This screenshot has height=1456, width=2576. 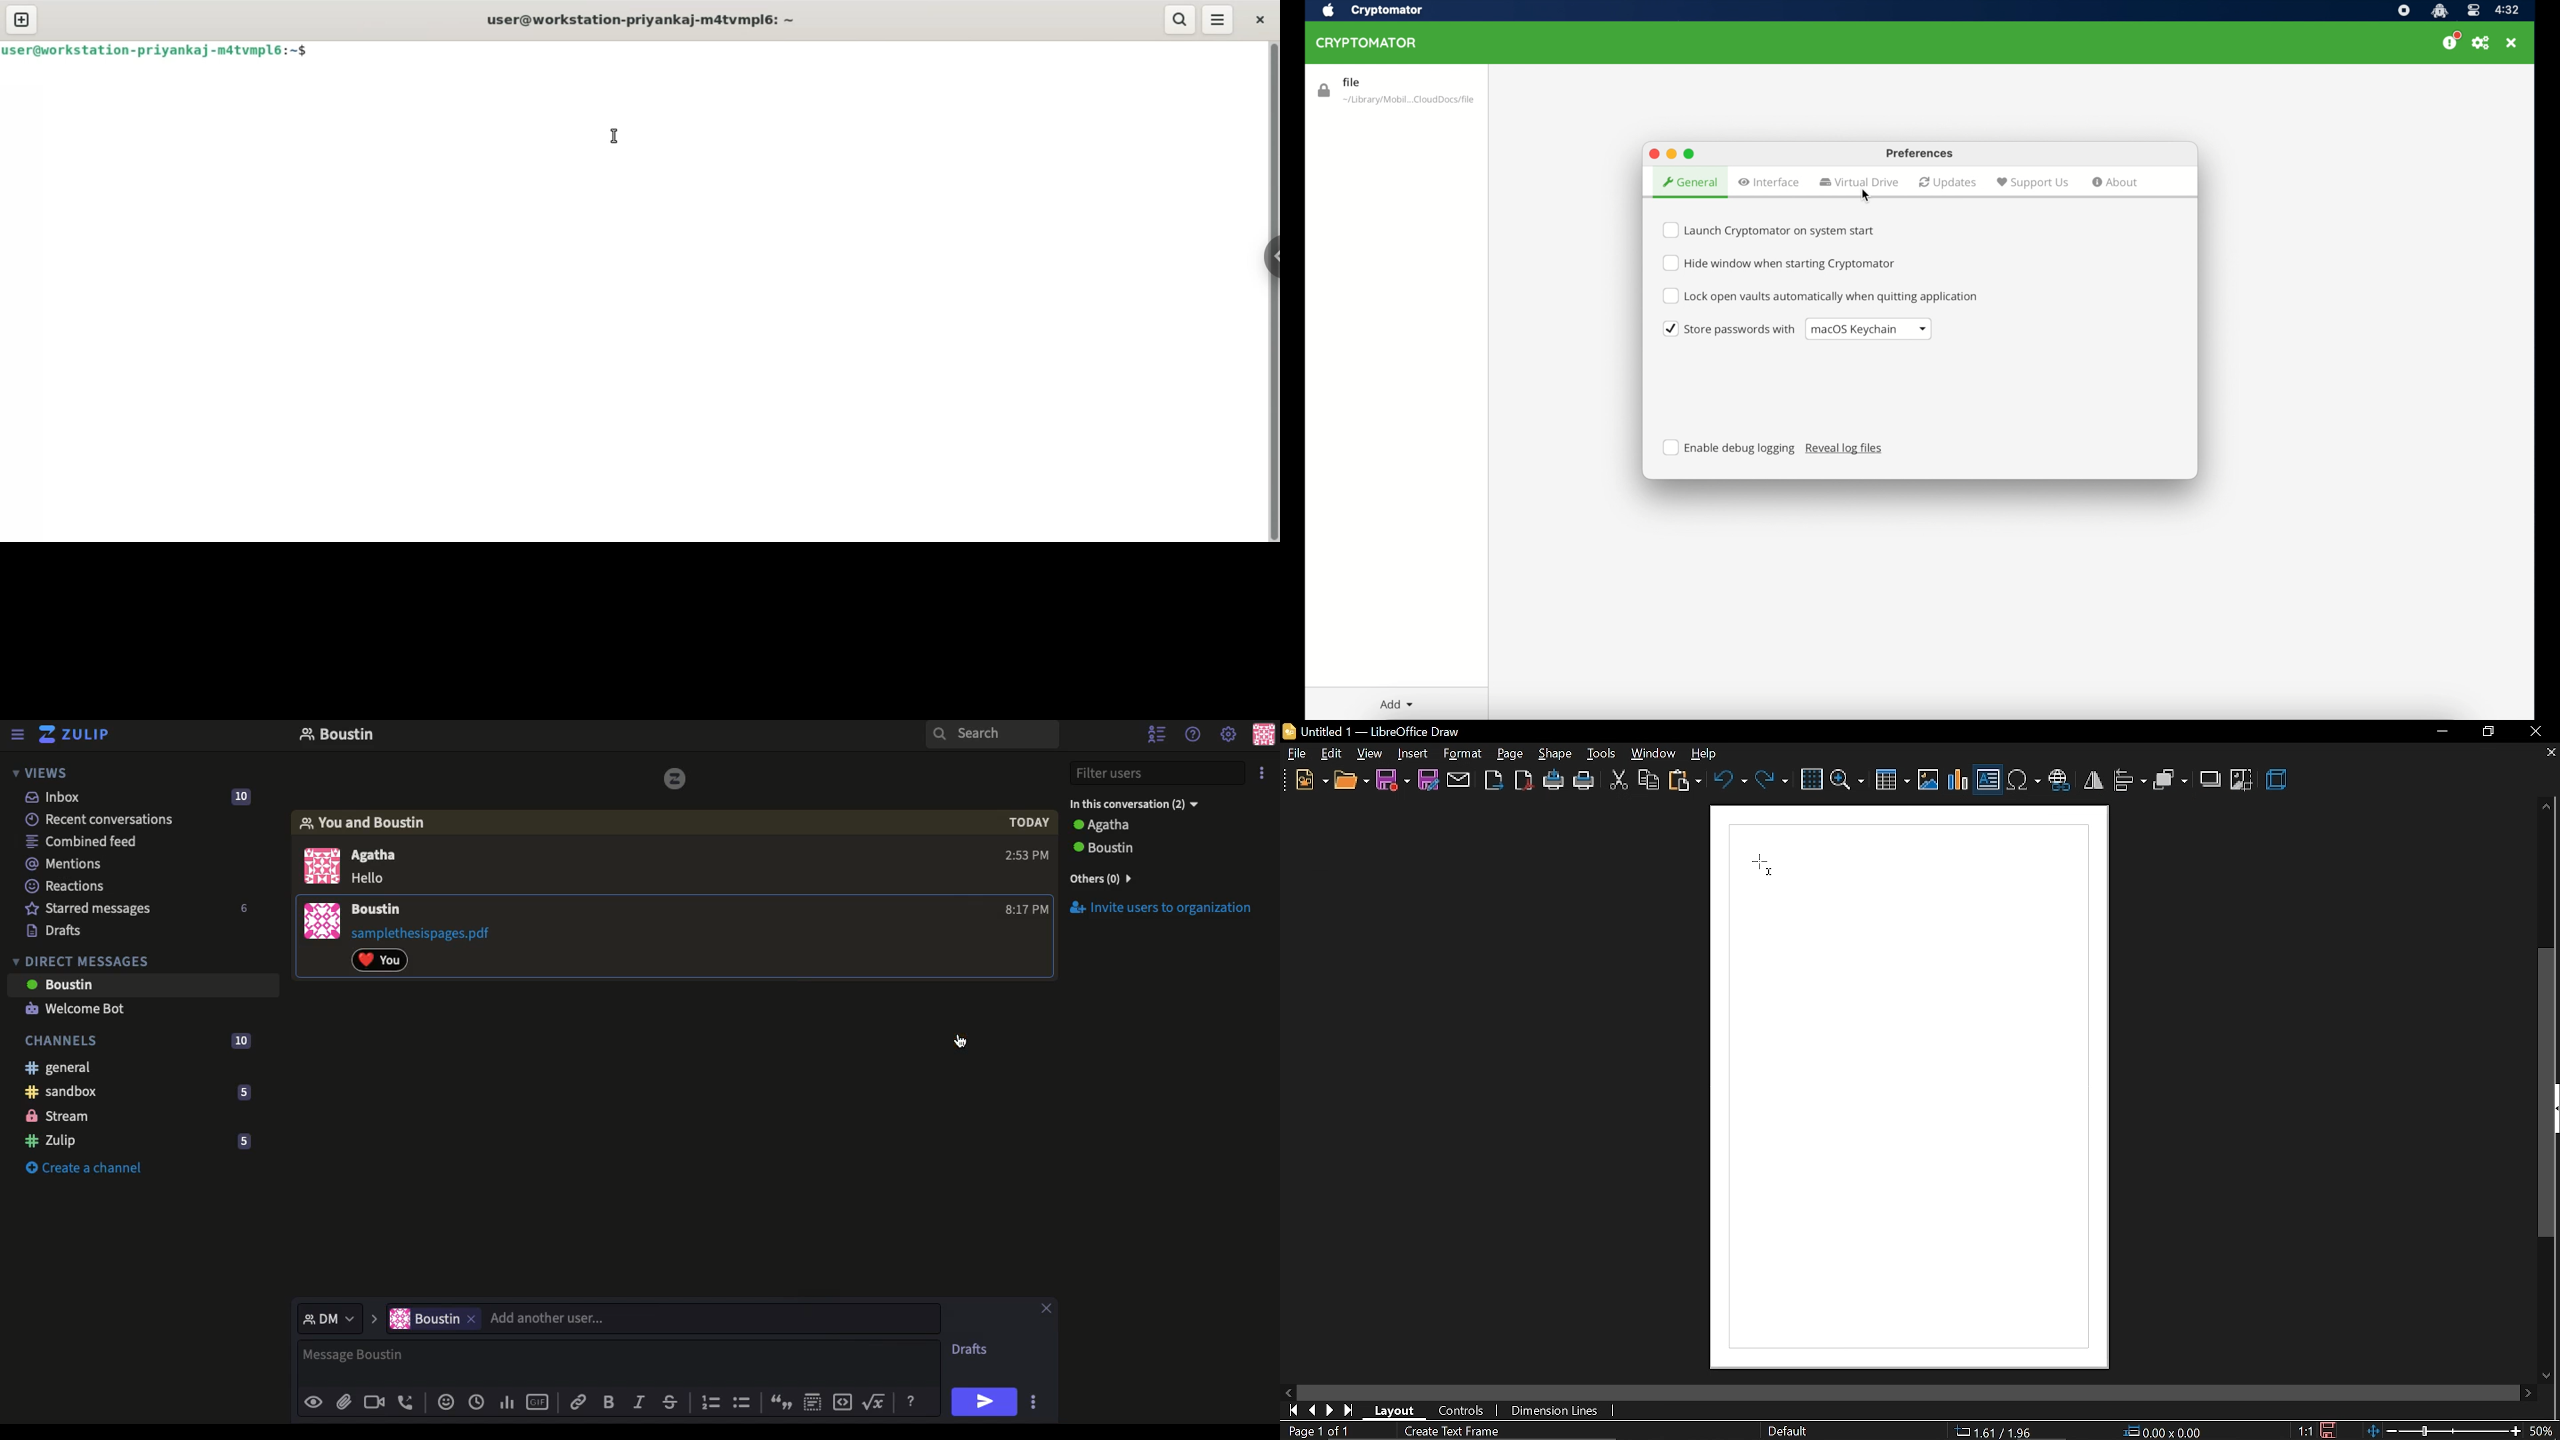 What do you see at coordinates (1654, 754) in the screenshot?
I see `window` at bounding box center [1654, 754].